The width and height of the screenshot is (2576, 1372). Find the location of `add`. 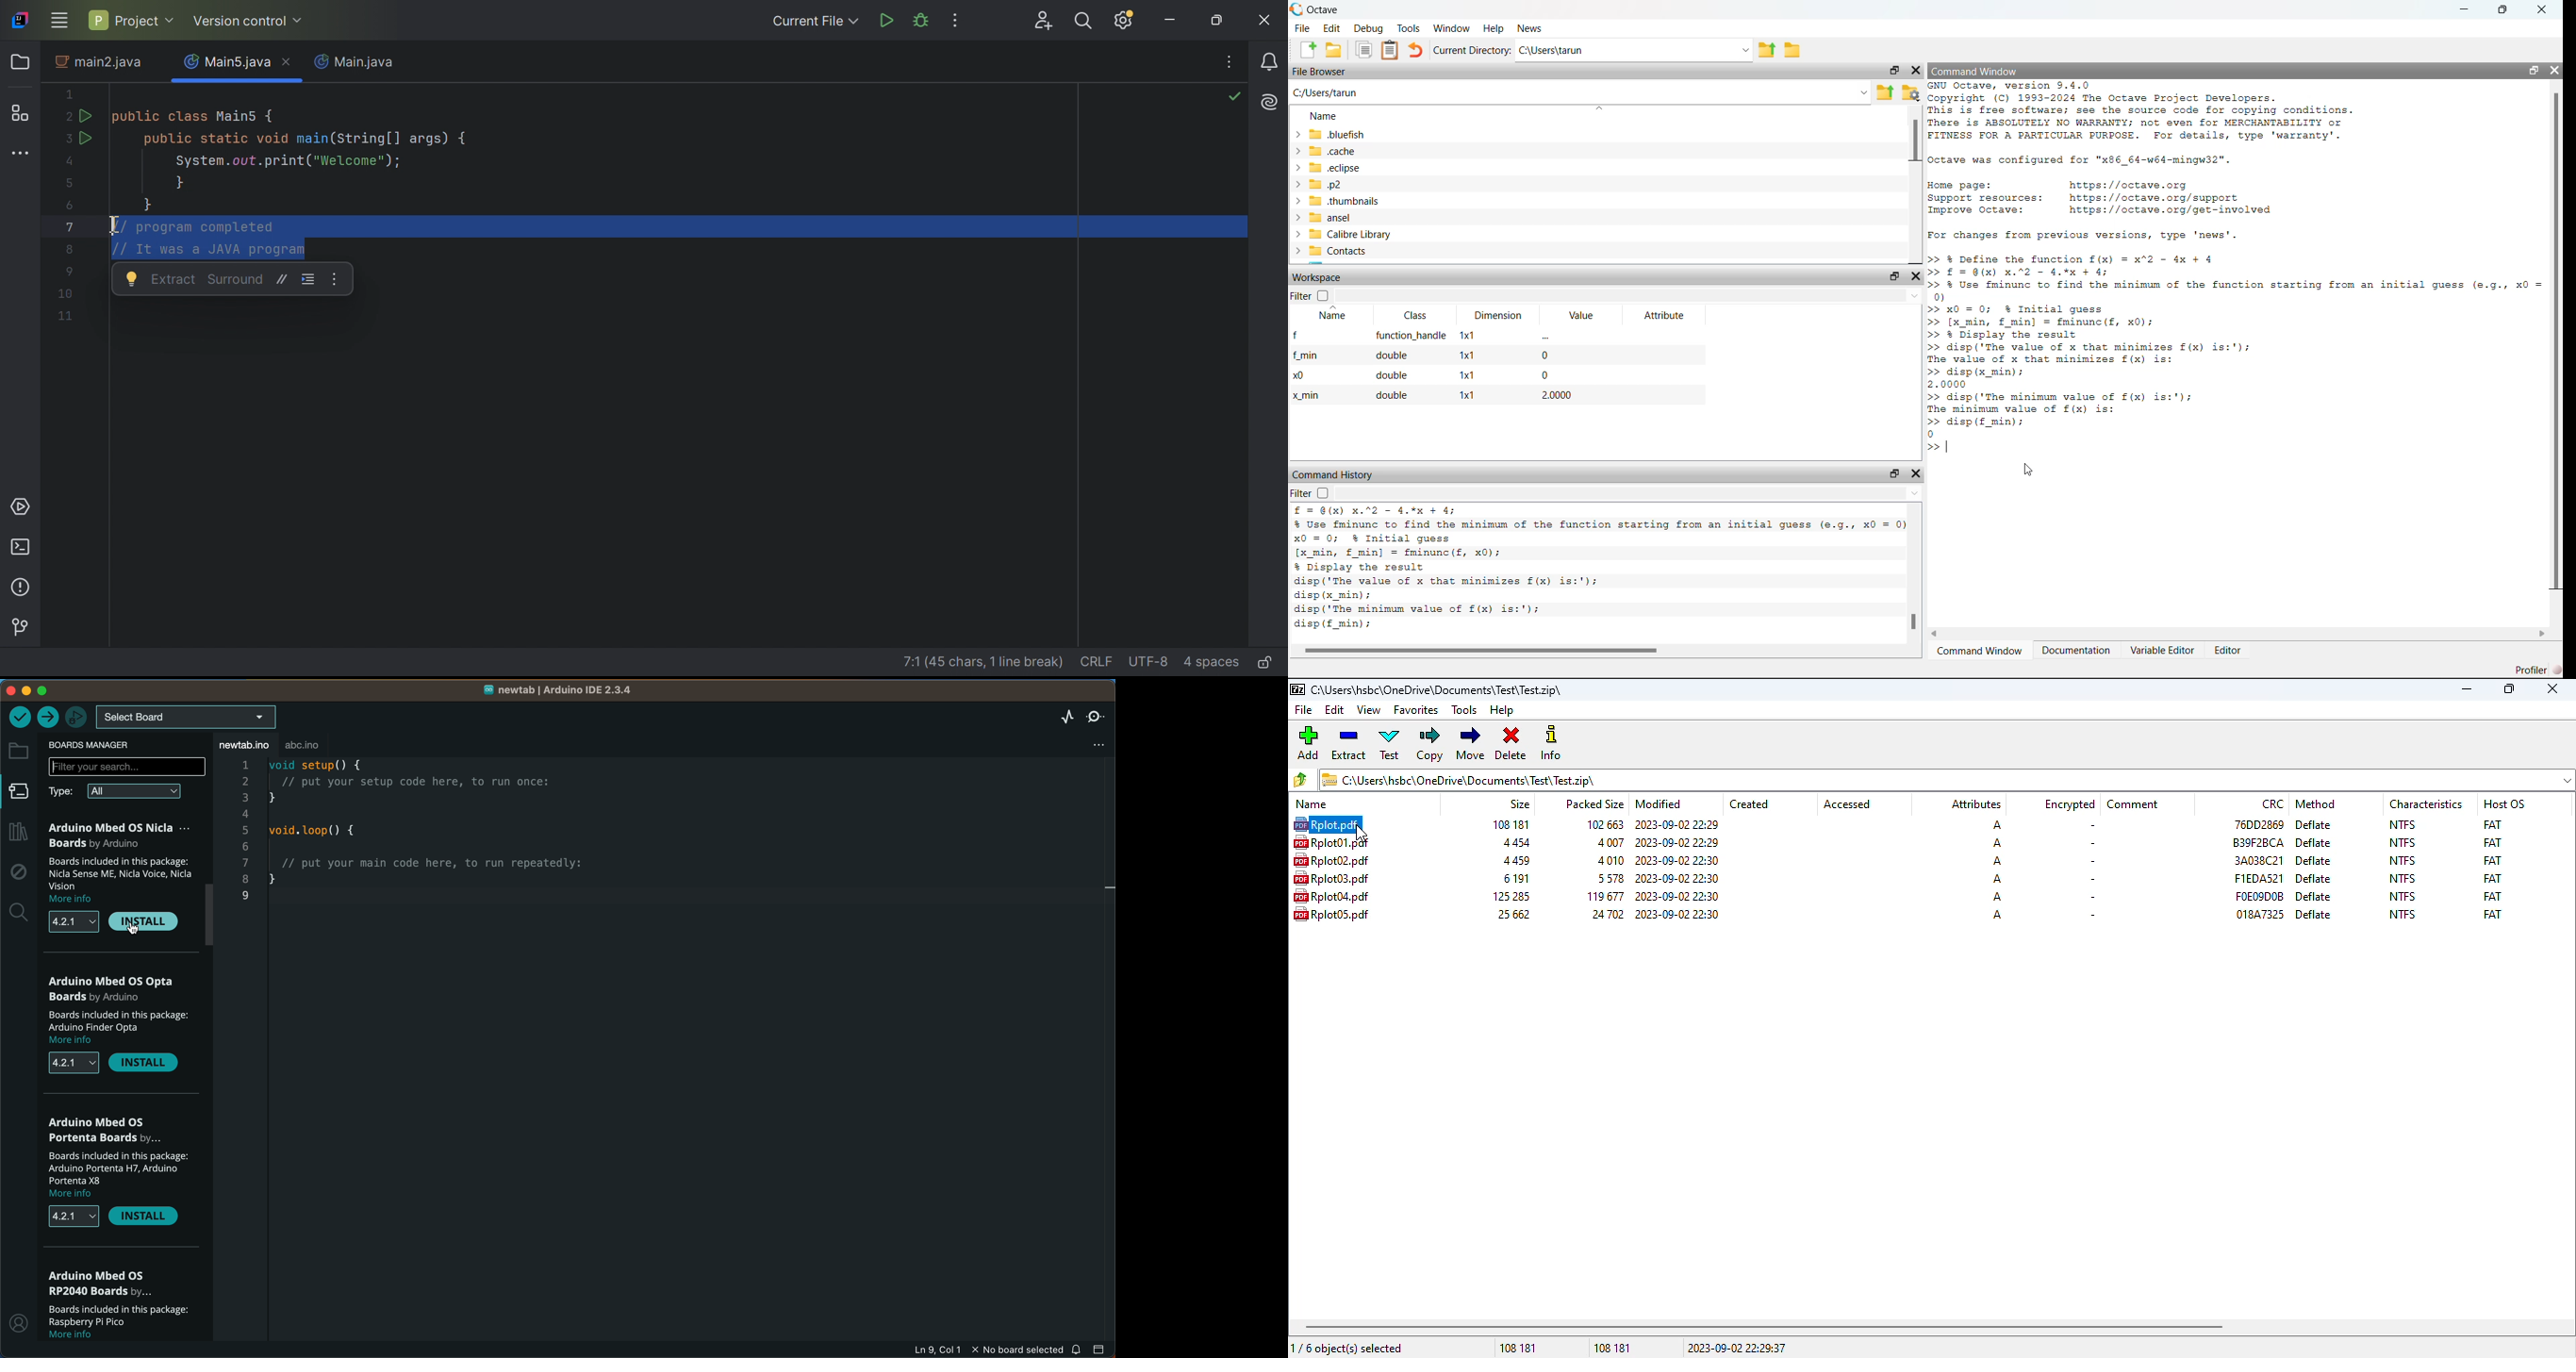

add is located at coordinates (1308, 743).